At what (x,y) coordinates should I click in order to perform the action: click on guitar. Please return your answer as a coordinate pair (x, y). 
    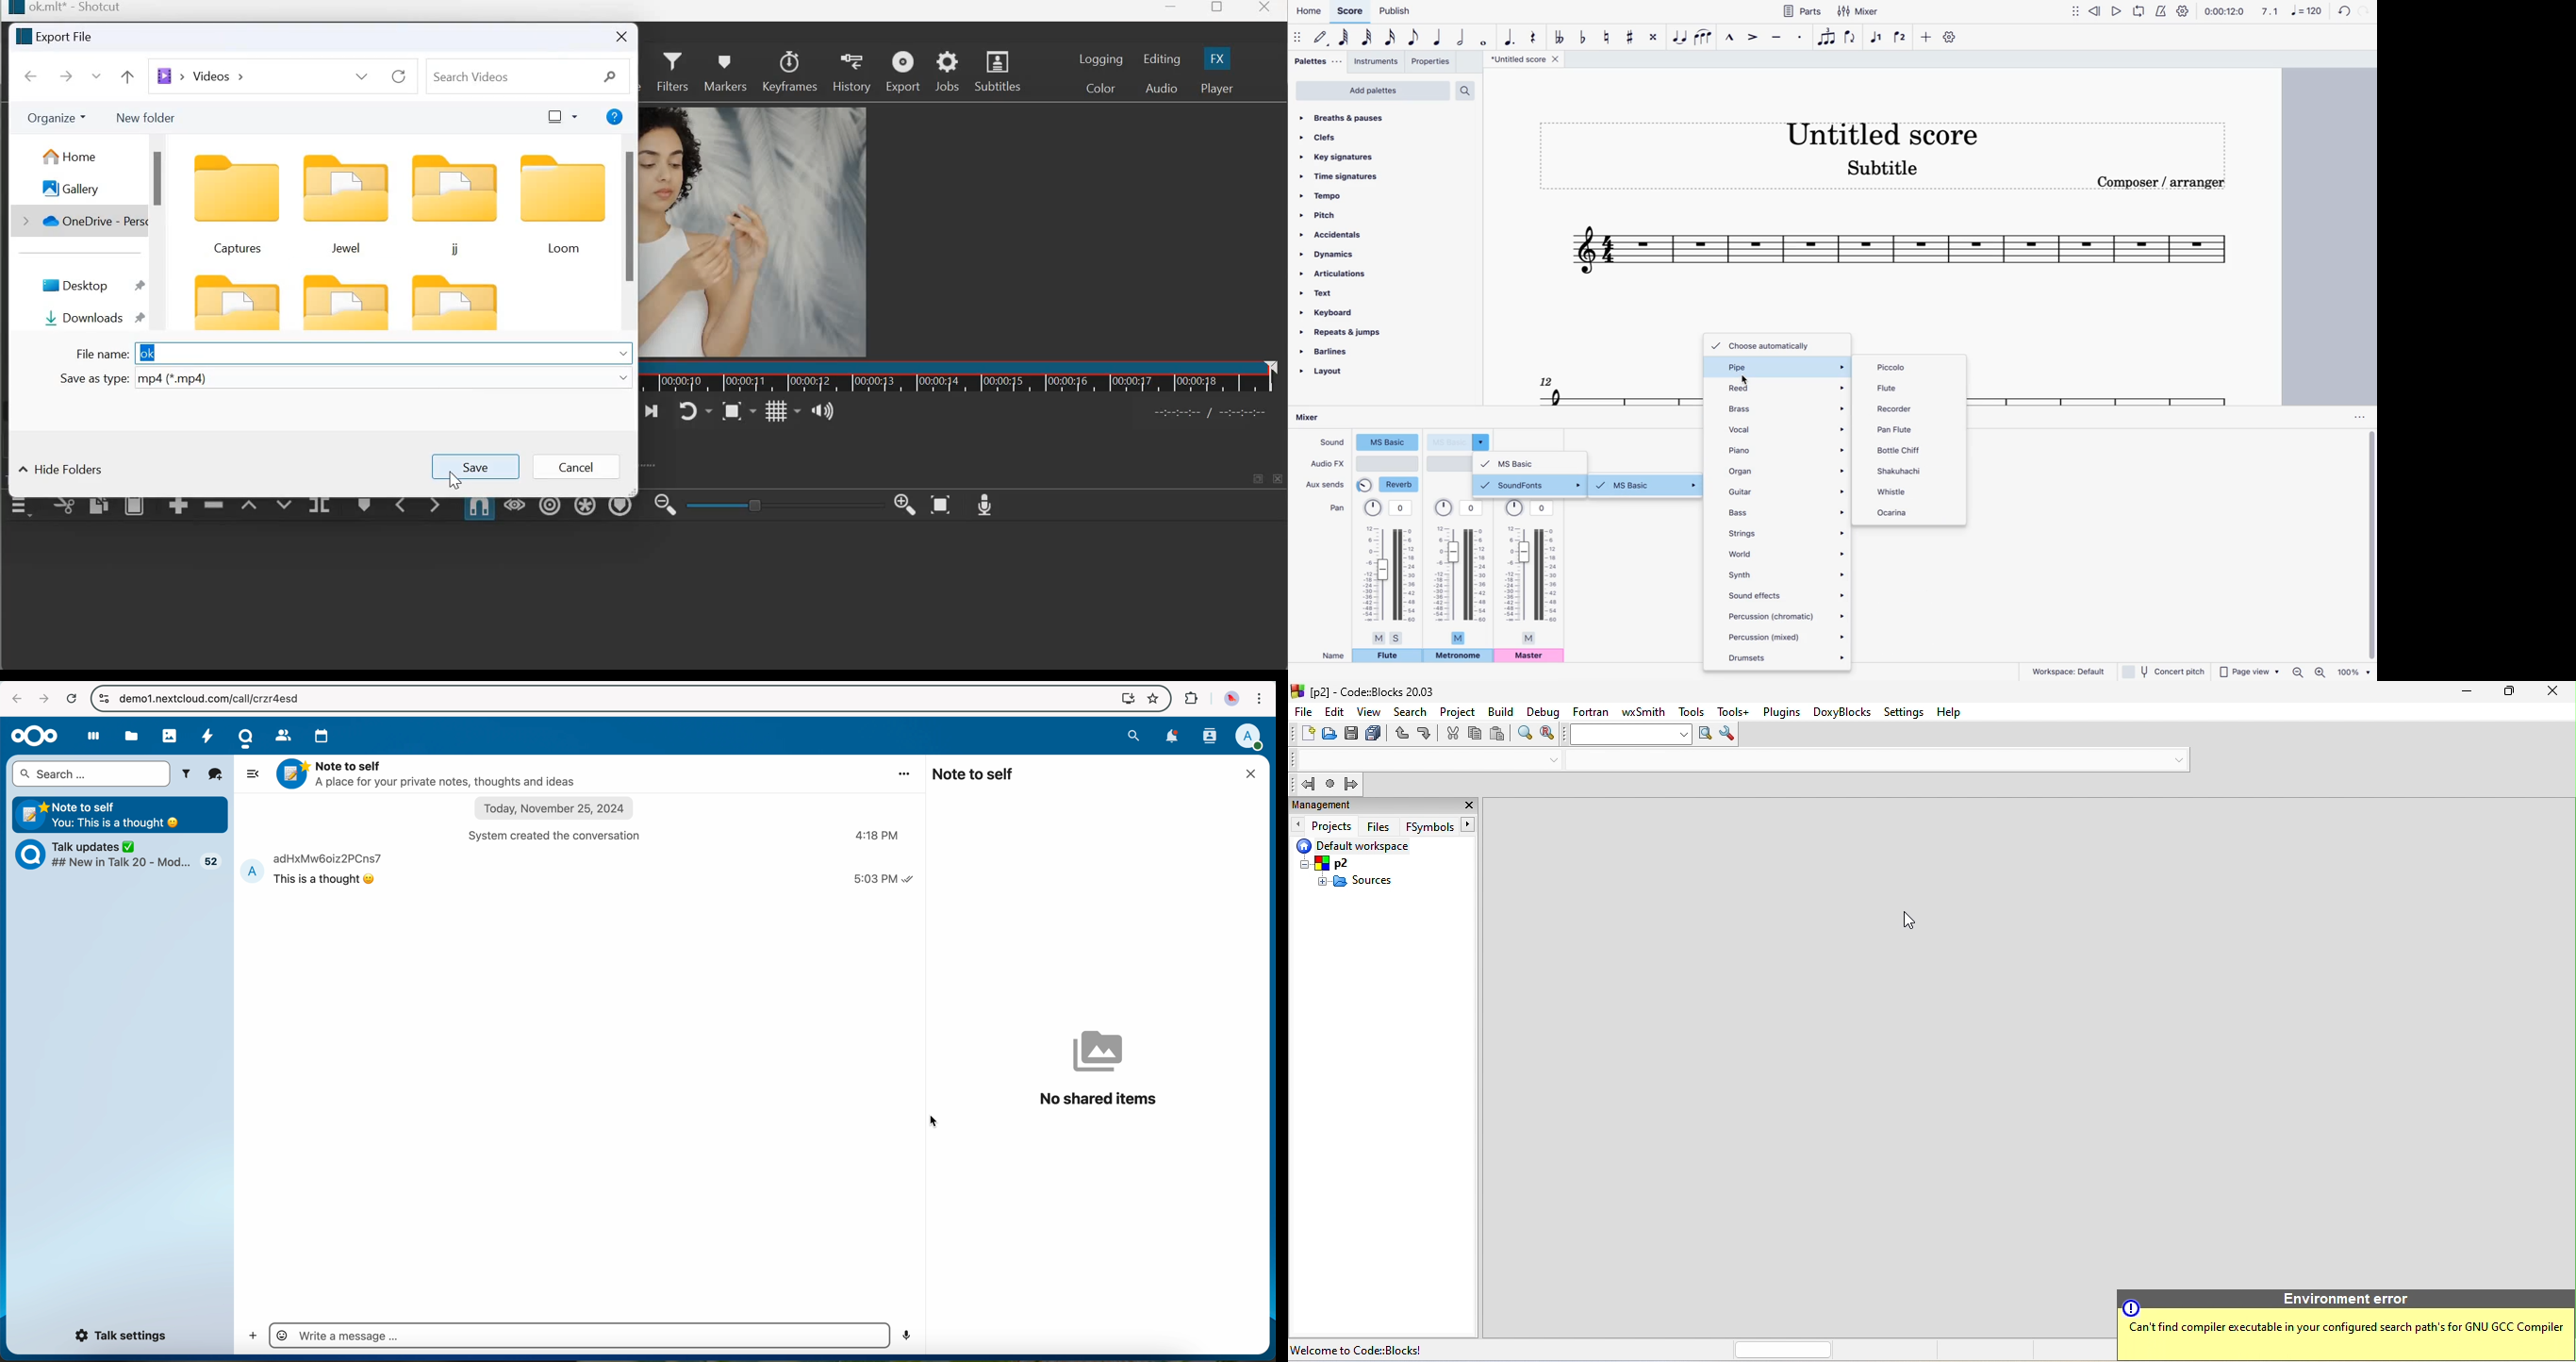
    Looking at the image, I should click on (1787, 490).